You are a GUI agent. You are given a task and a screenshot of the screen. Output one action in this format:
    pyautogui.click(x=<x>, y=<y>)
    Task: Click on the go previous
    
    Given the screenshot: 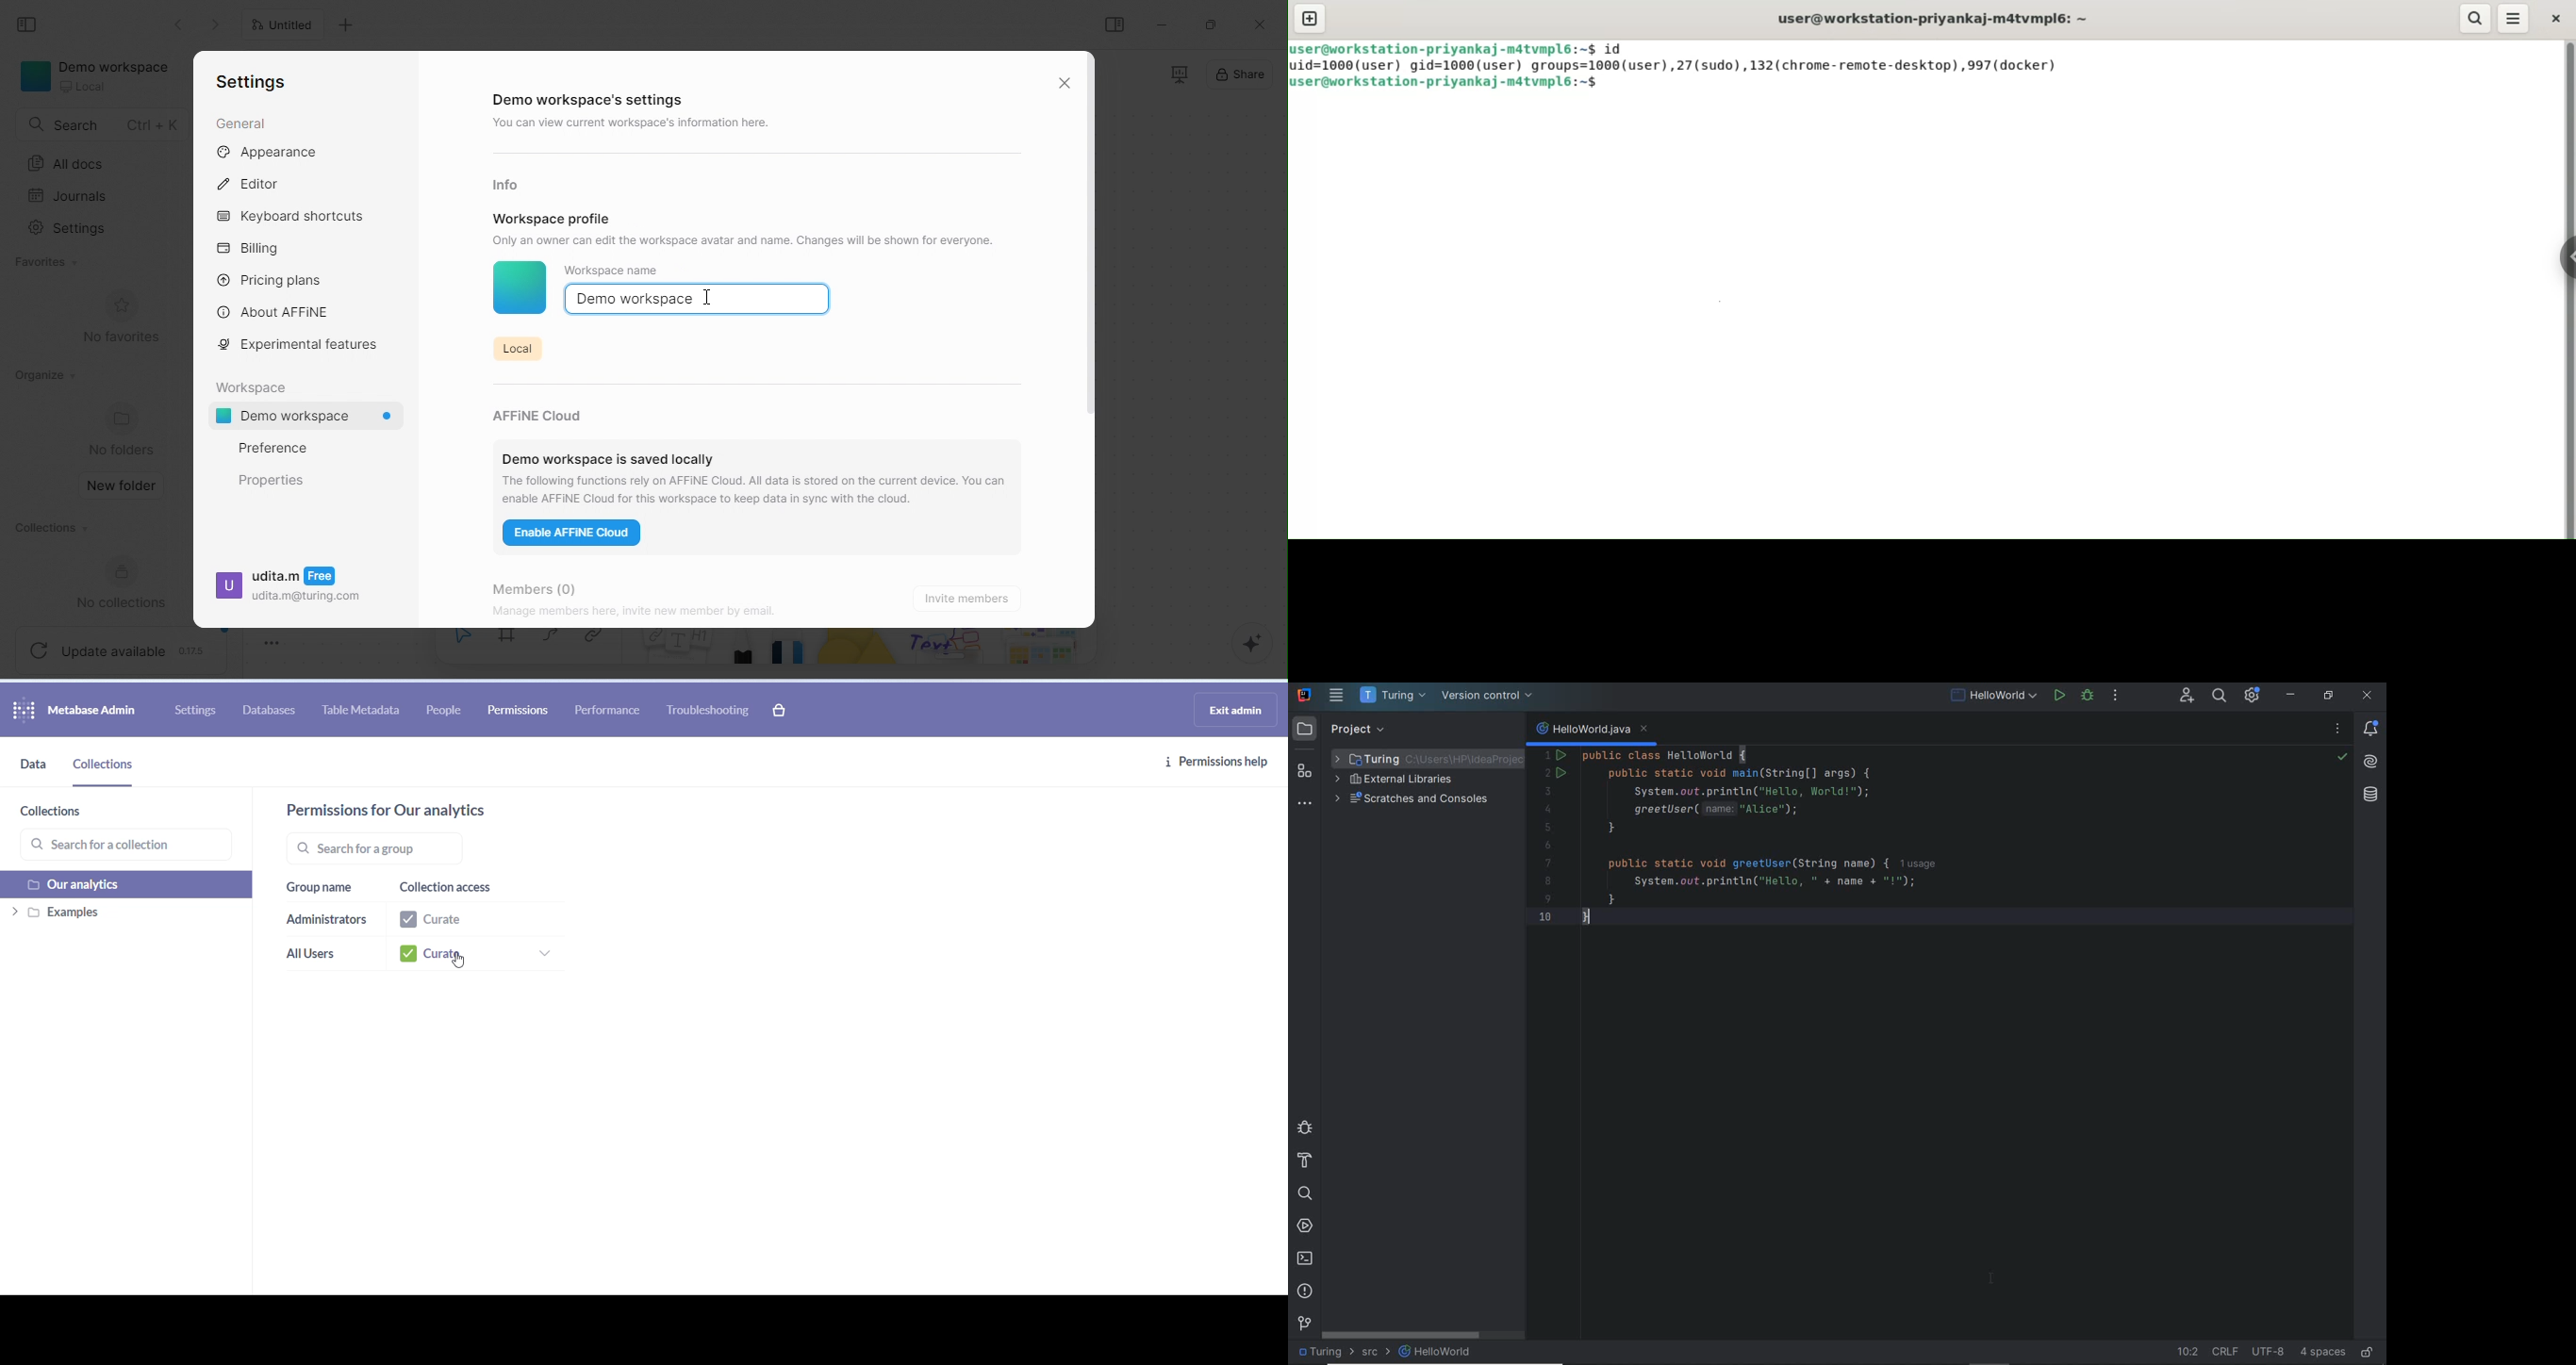 What is the action you would take?
    pyautogui.click(x=219, y=25)
    